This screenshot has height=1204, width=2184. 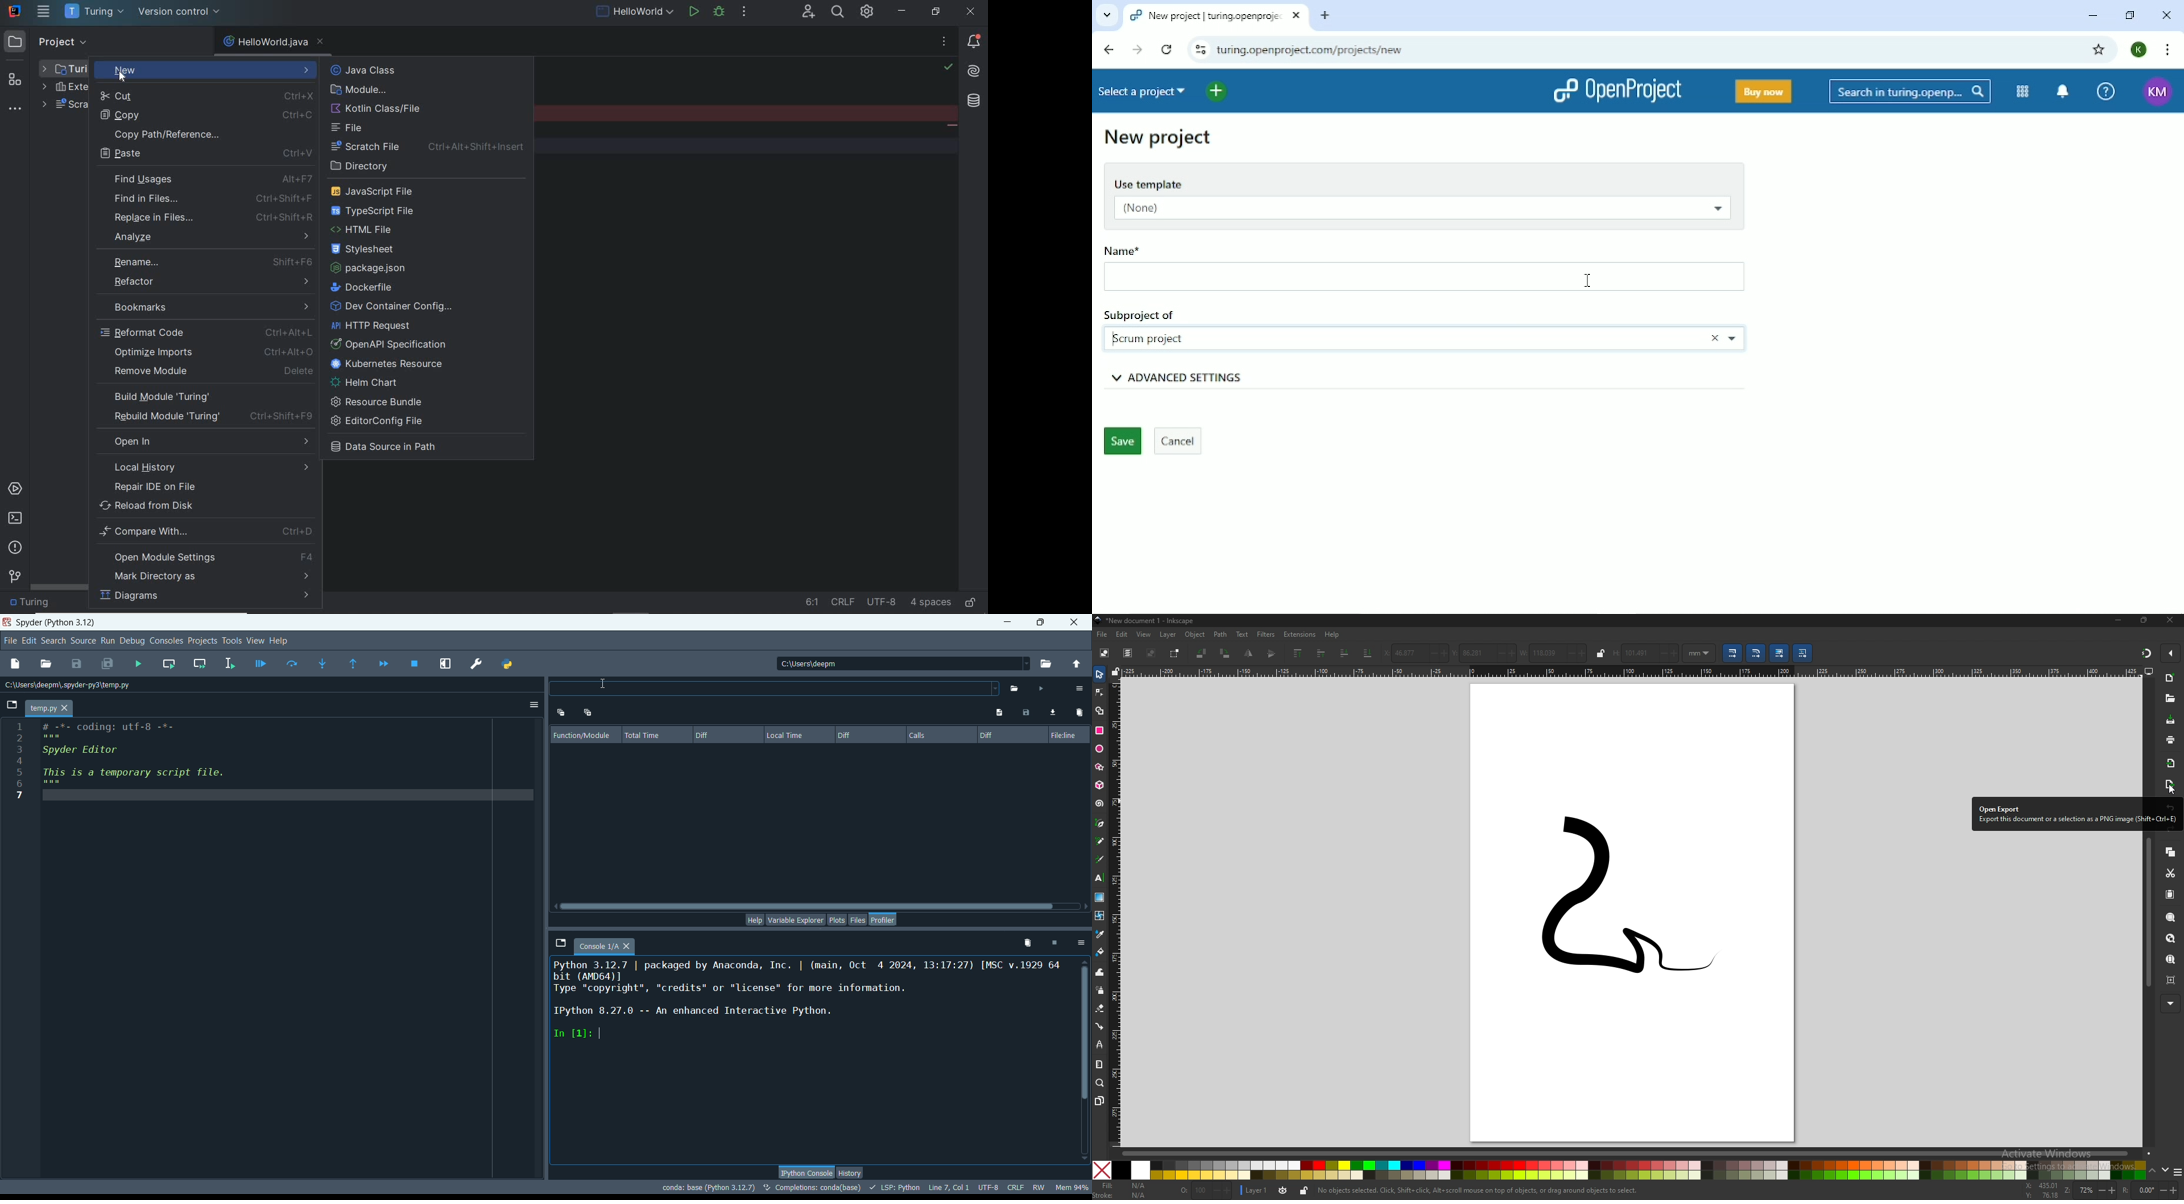 What do you see at coordinates (821, 907) in the screenshot?
I see `horizontal scroll bar` at bounding box center [821, 907].